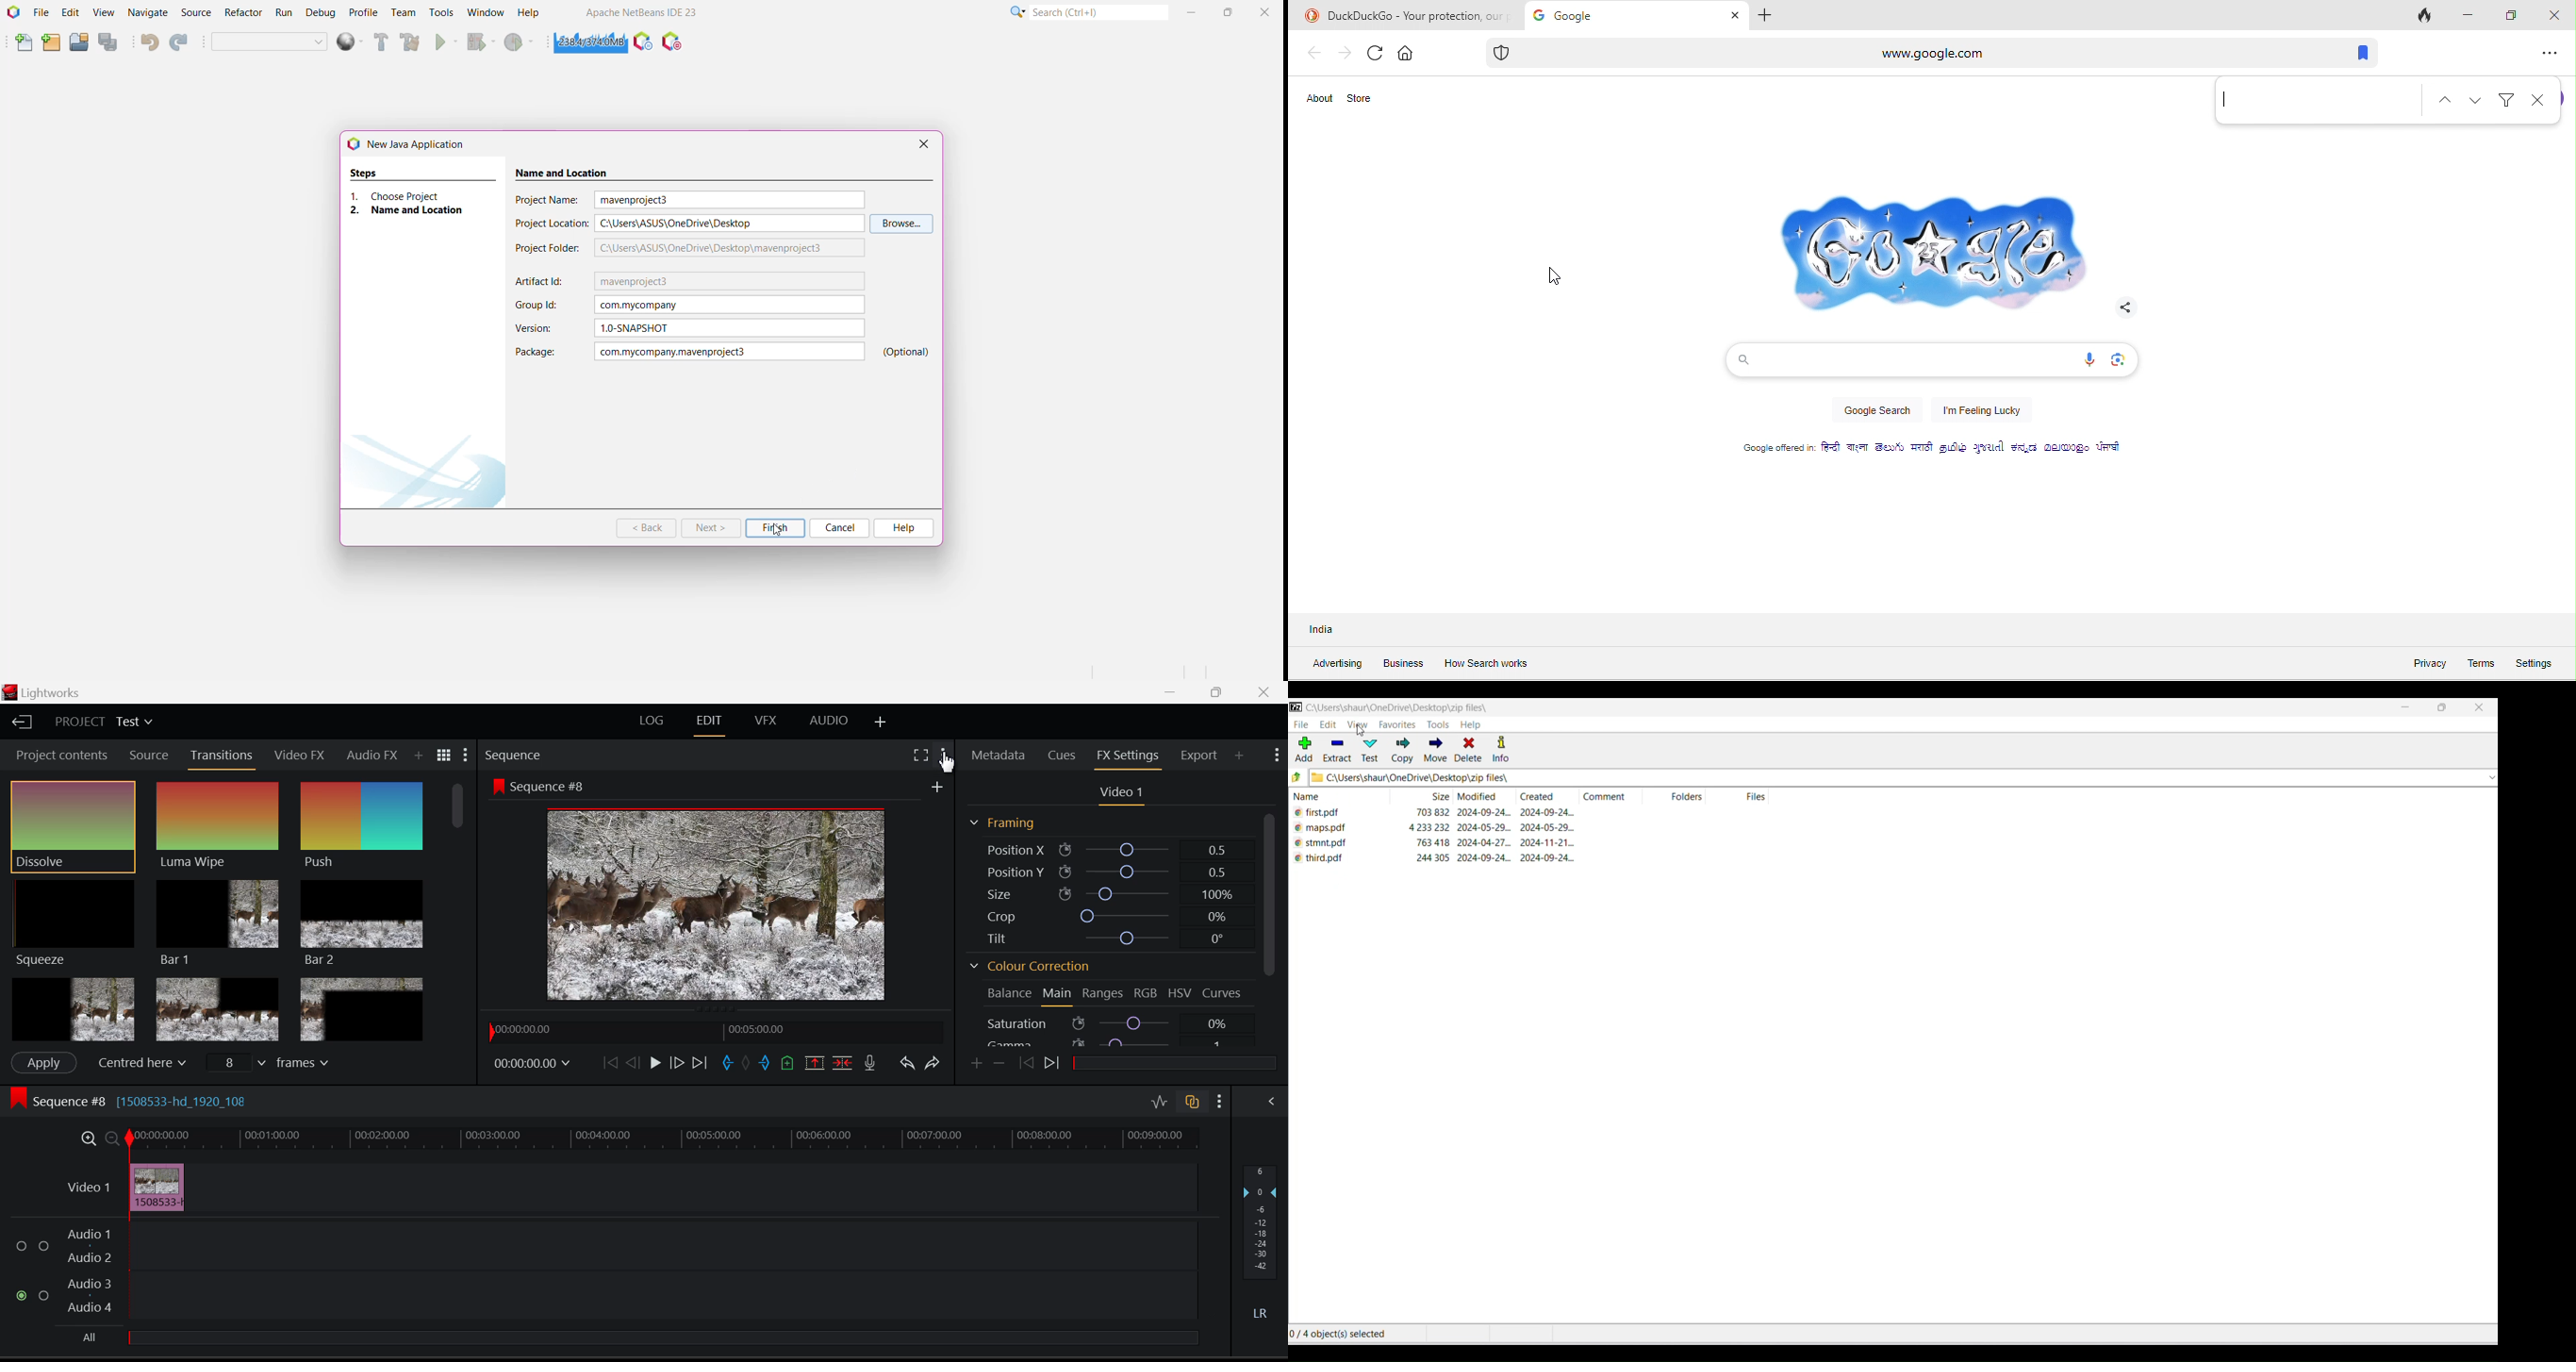 The image size is (2576, 1372). I want to click on Timeline Zoom In, so click(86, 1139).